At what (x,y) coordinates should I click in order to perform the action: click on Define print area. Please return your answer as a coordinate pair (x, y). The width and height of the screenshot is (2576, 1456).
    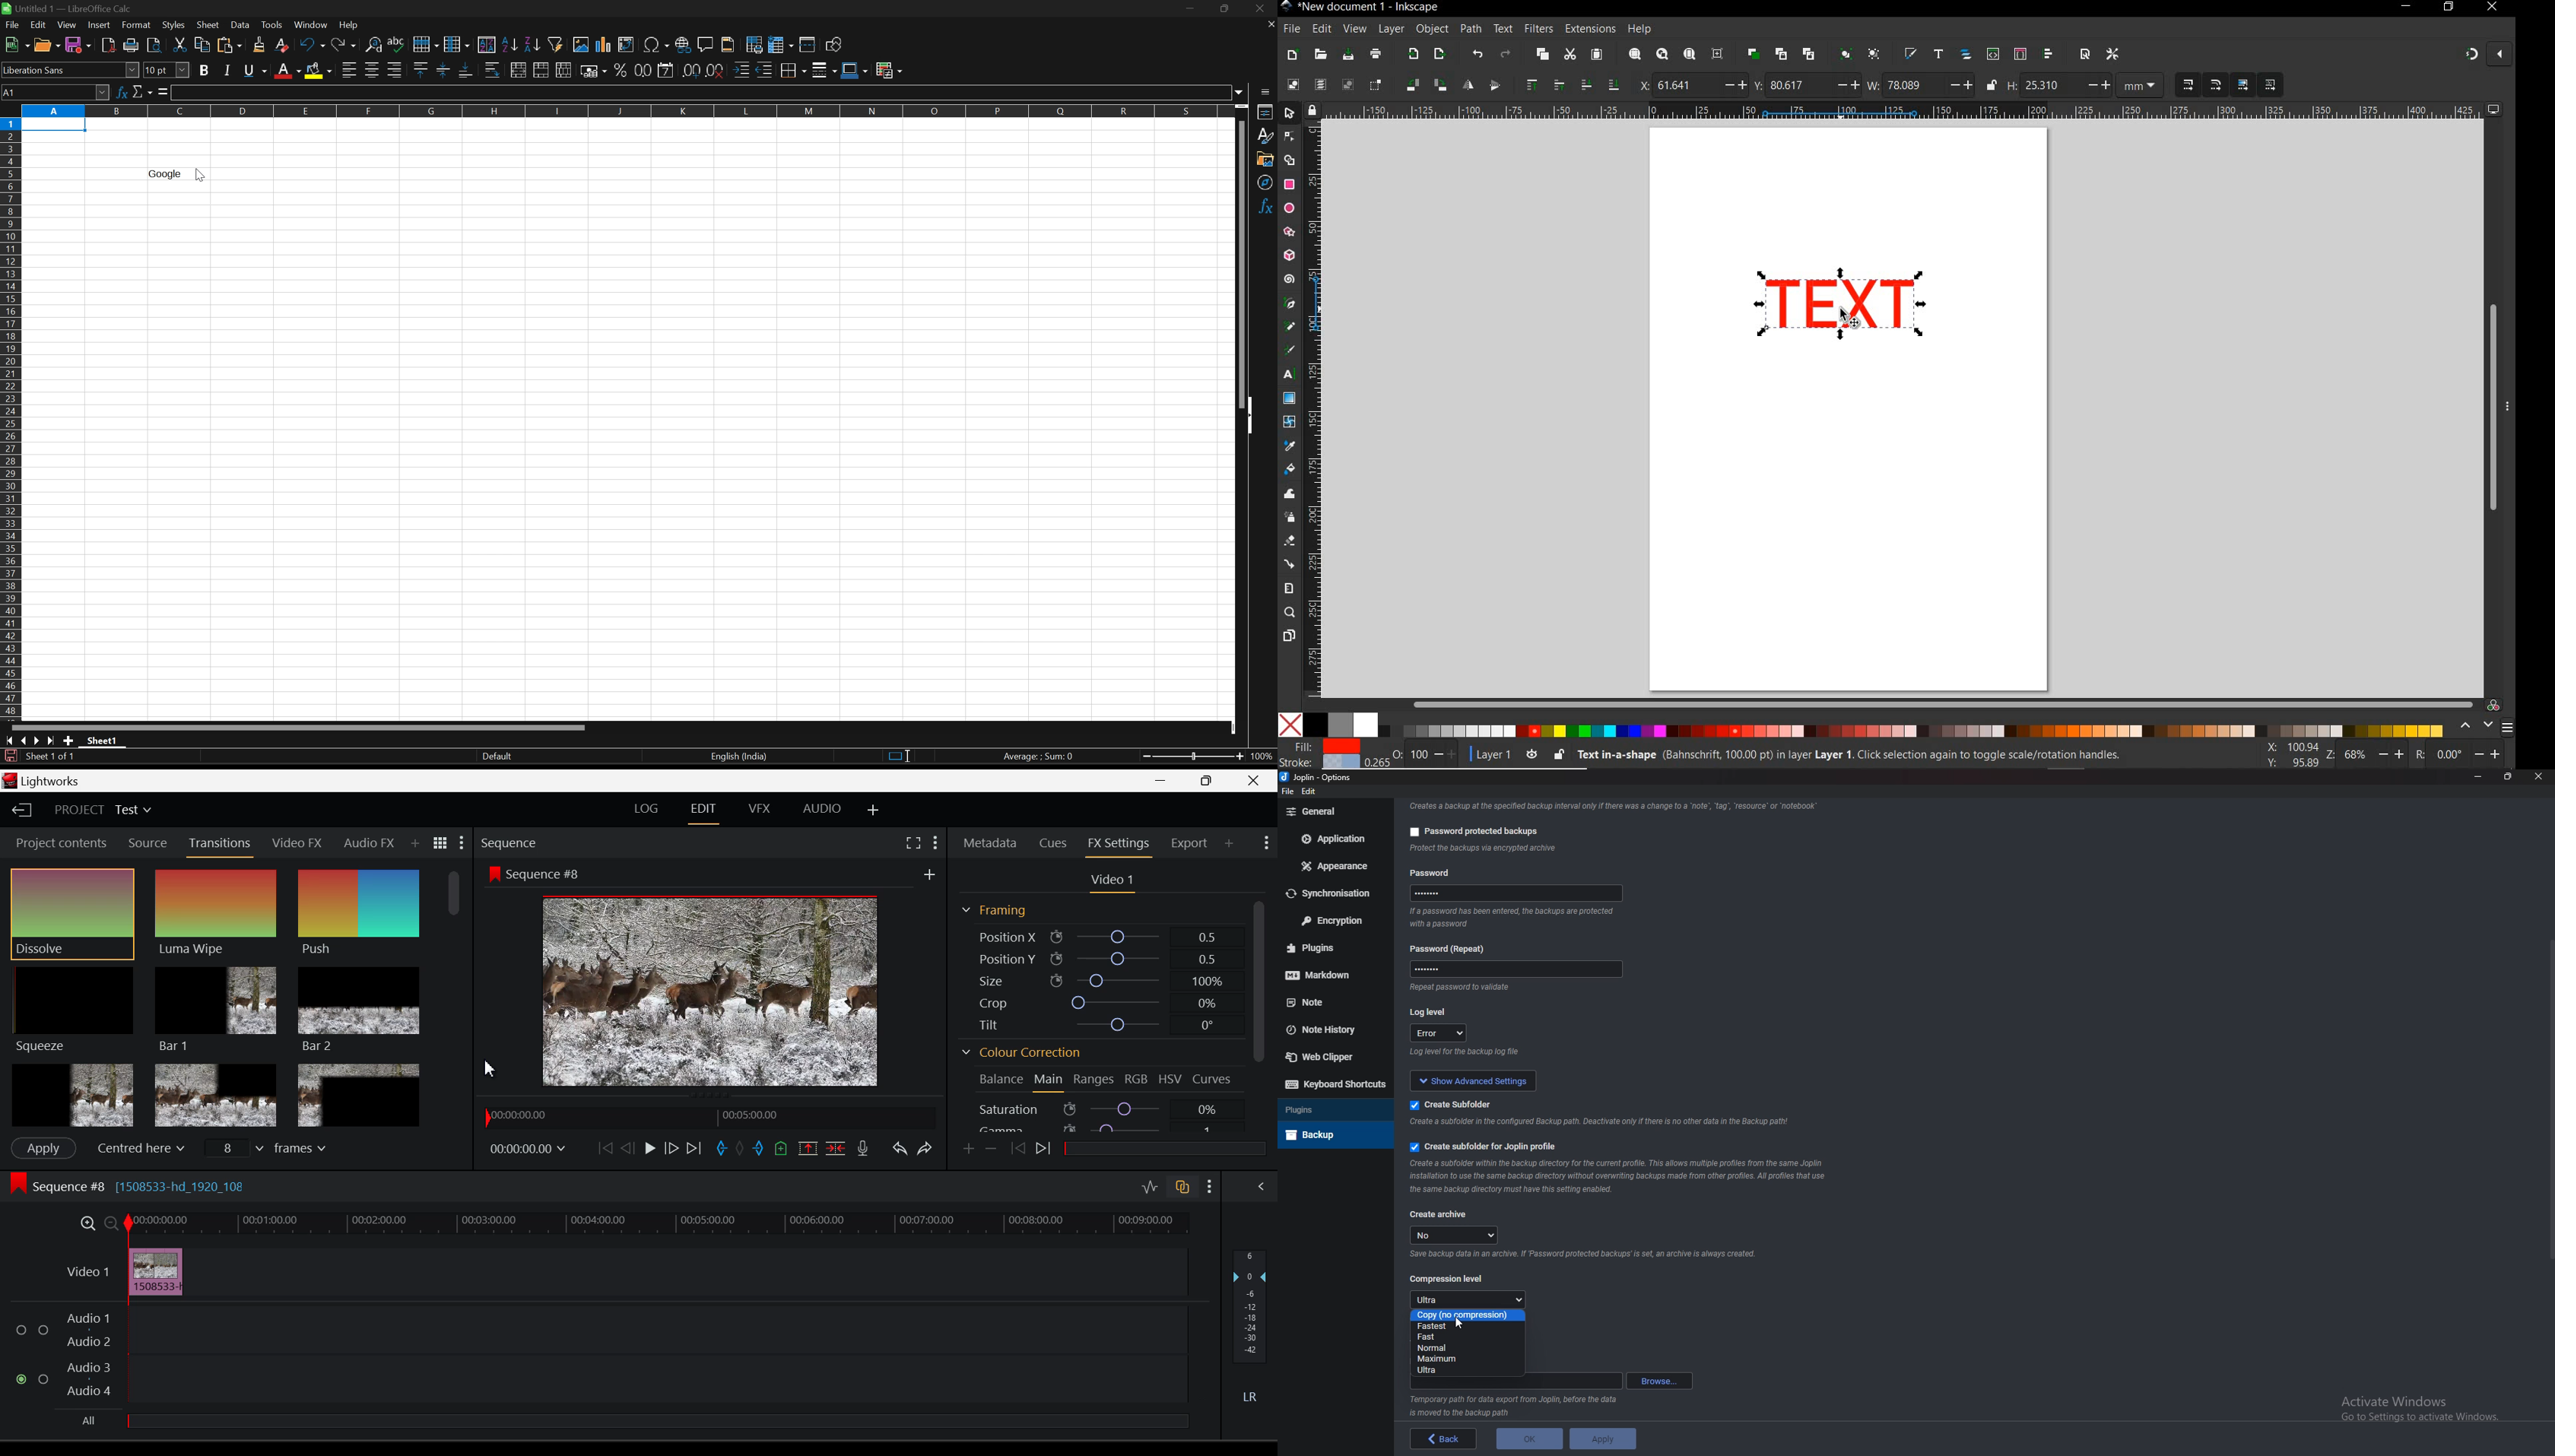
    Looking at the image, I should click on (754, 43).